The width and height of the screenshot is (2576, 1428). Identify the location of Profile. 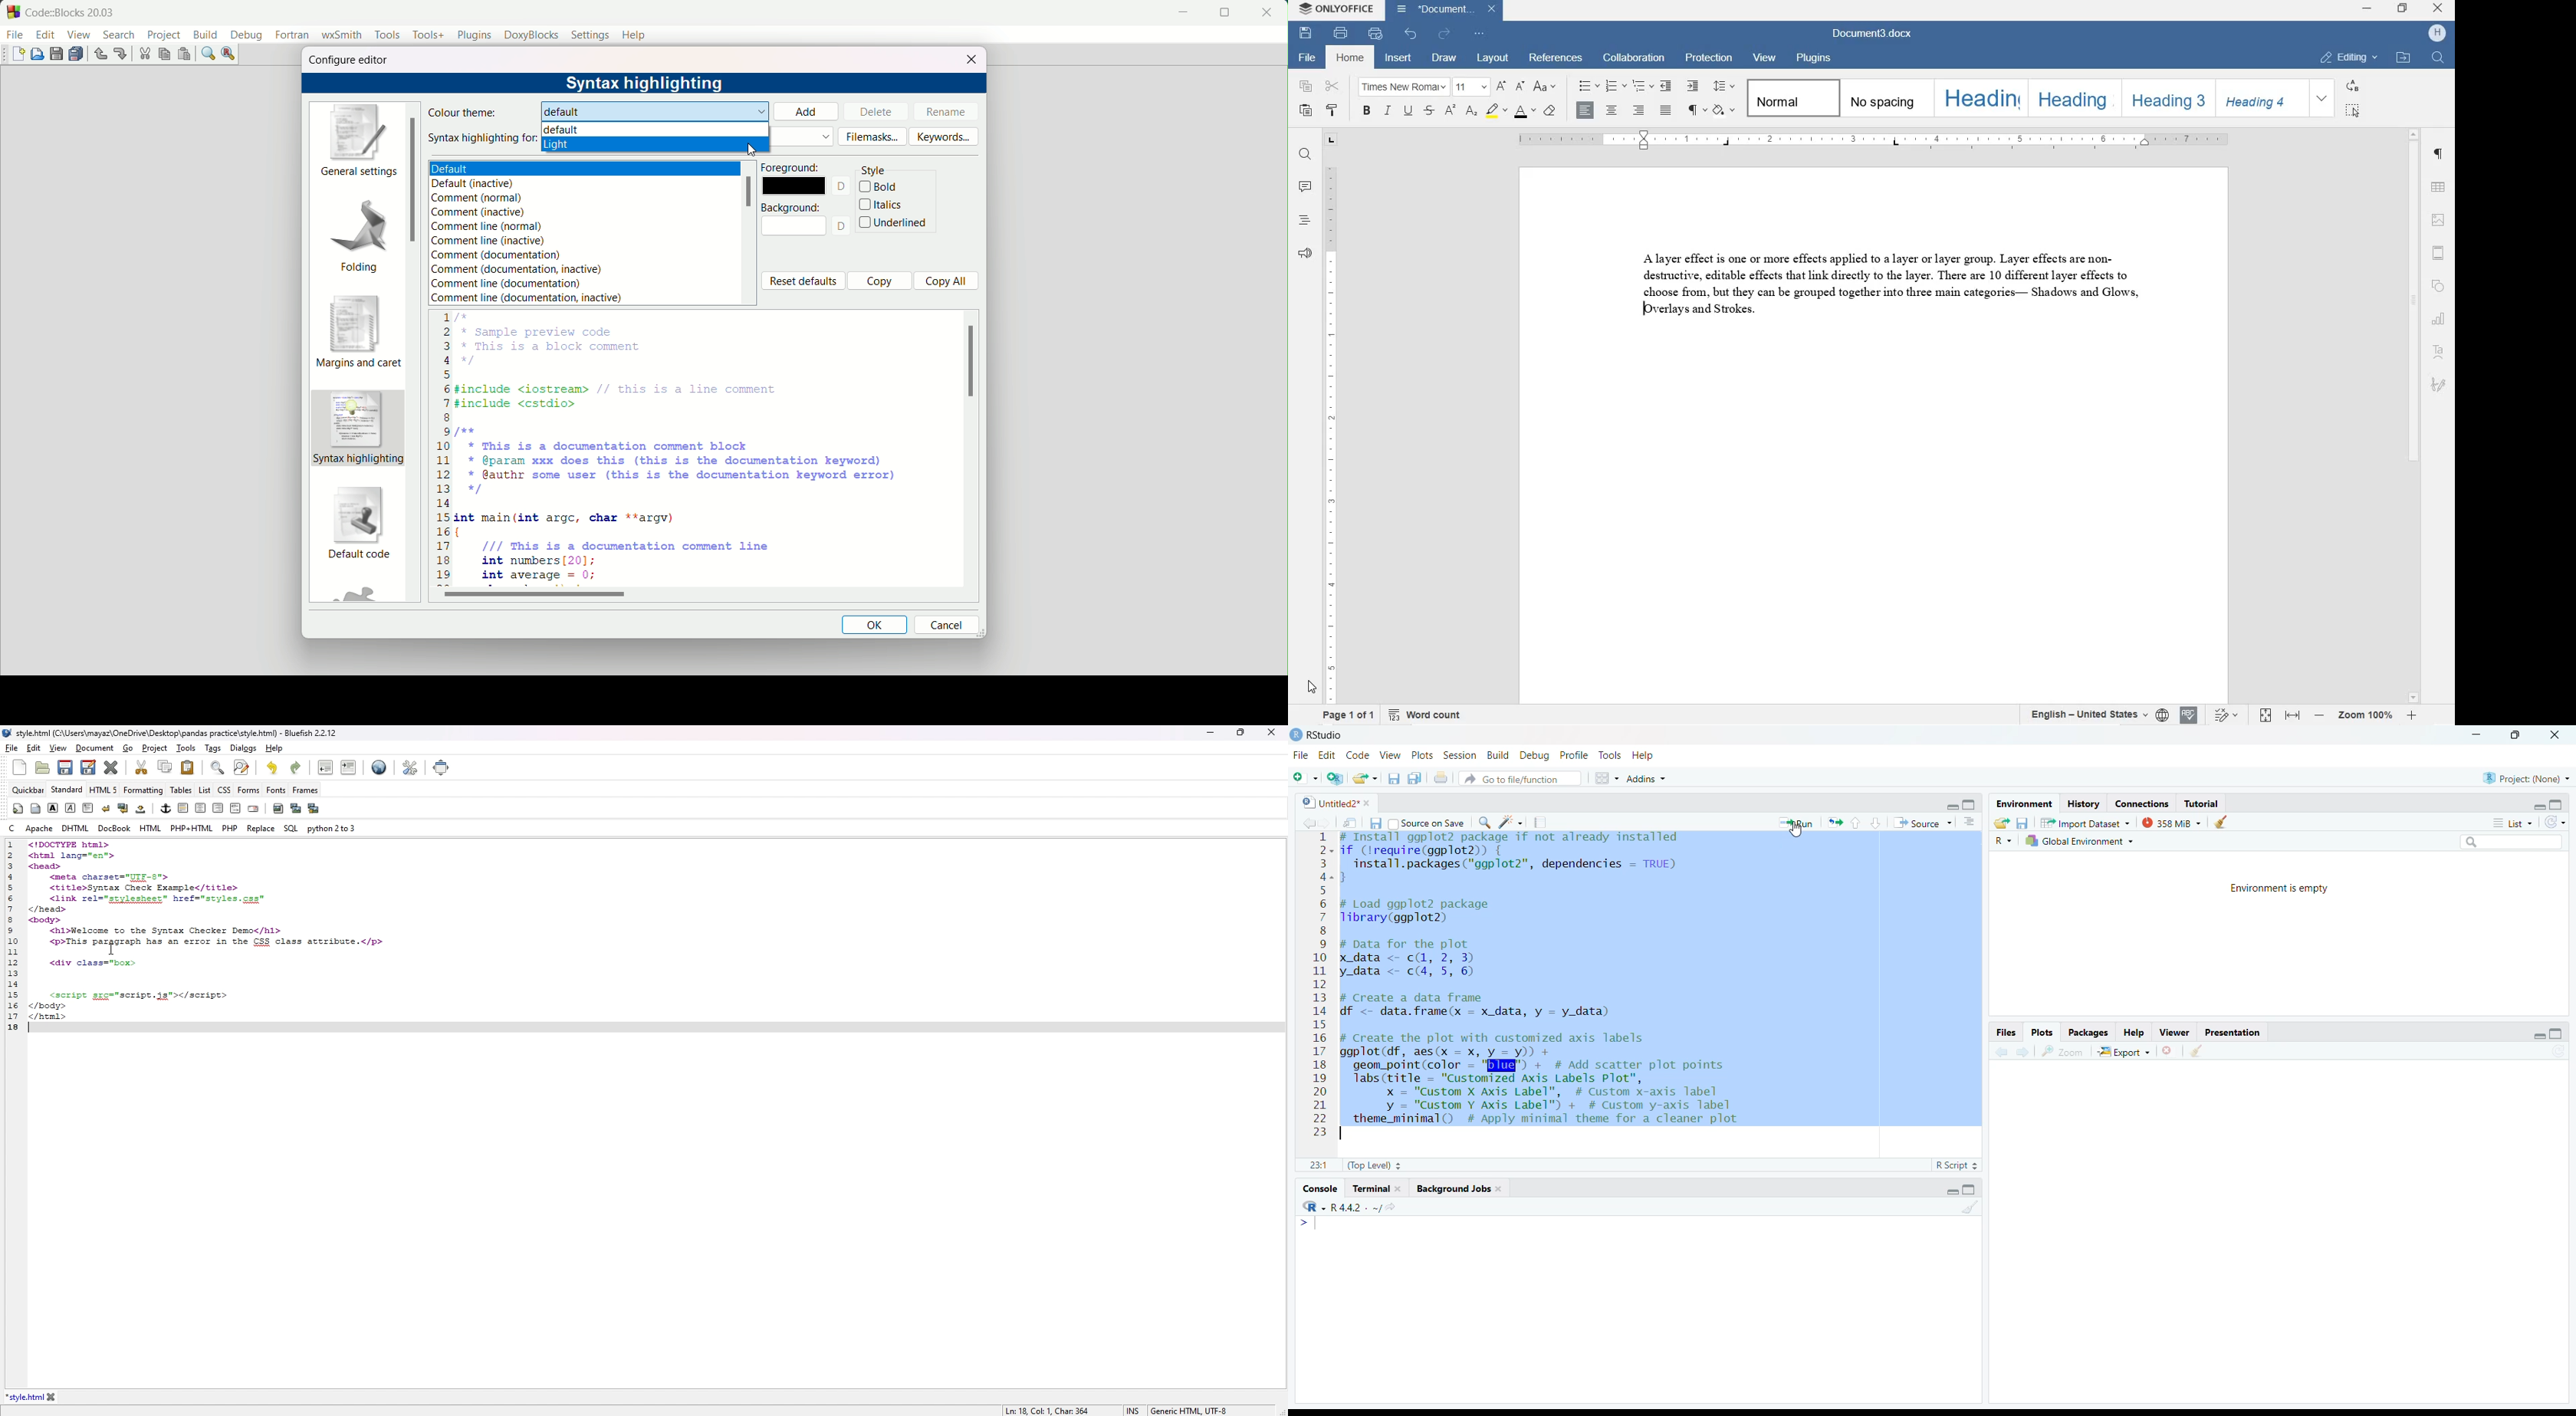
(1574, 753).